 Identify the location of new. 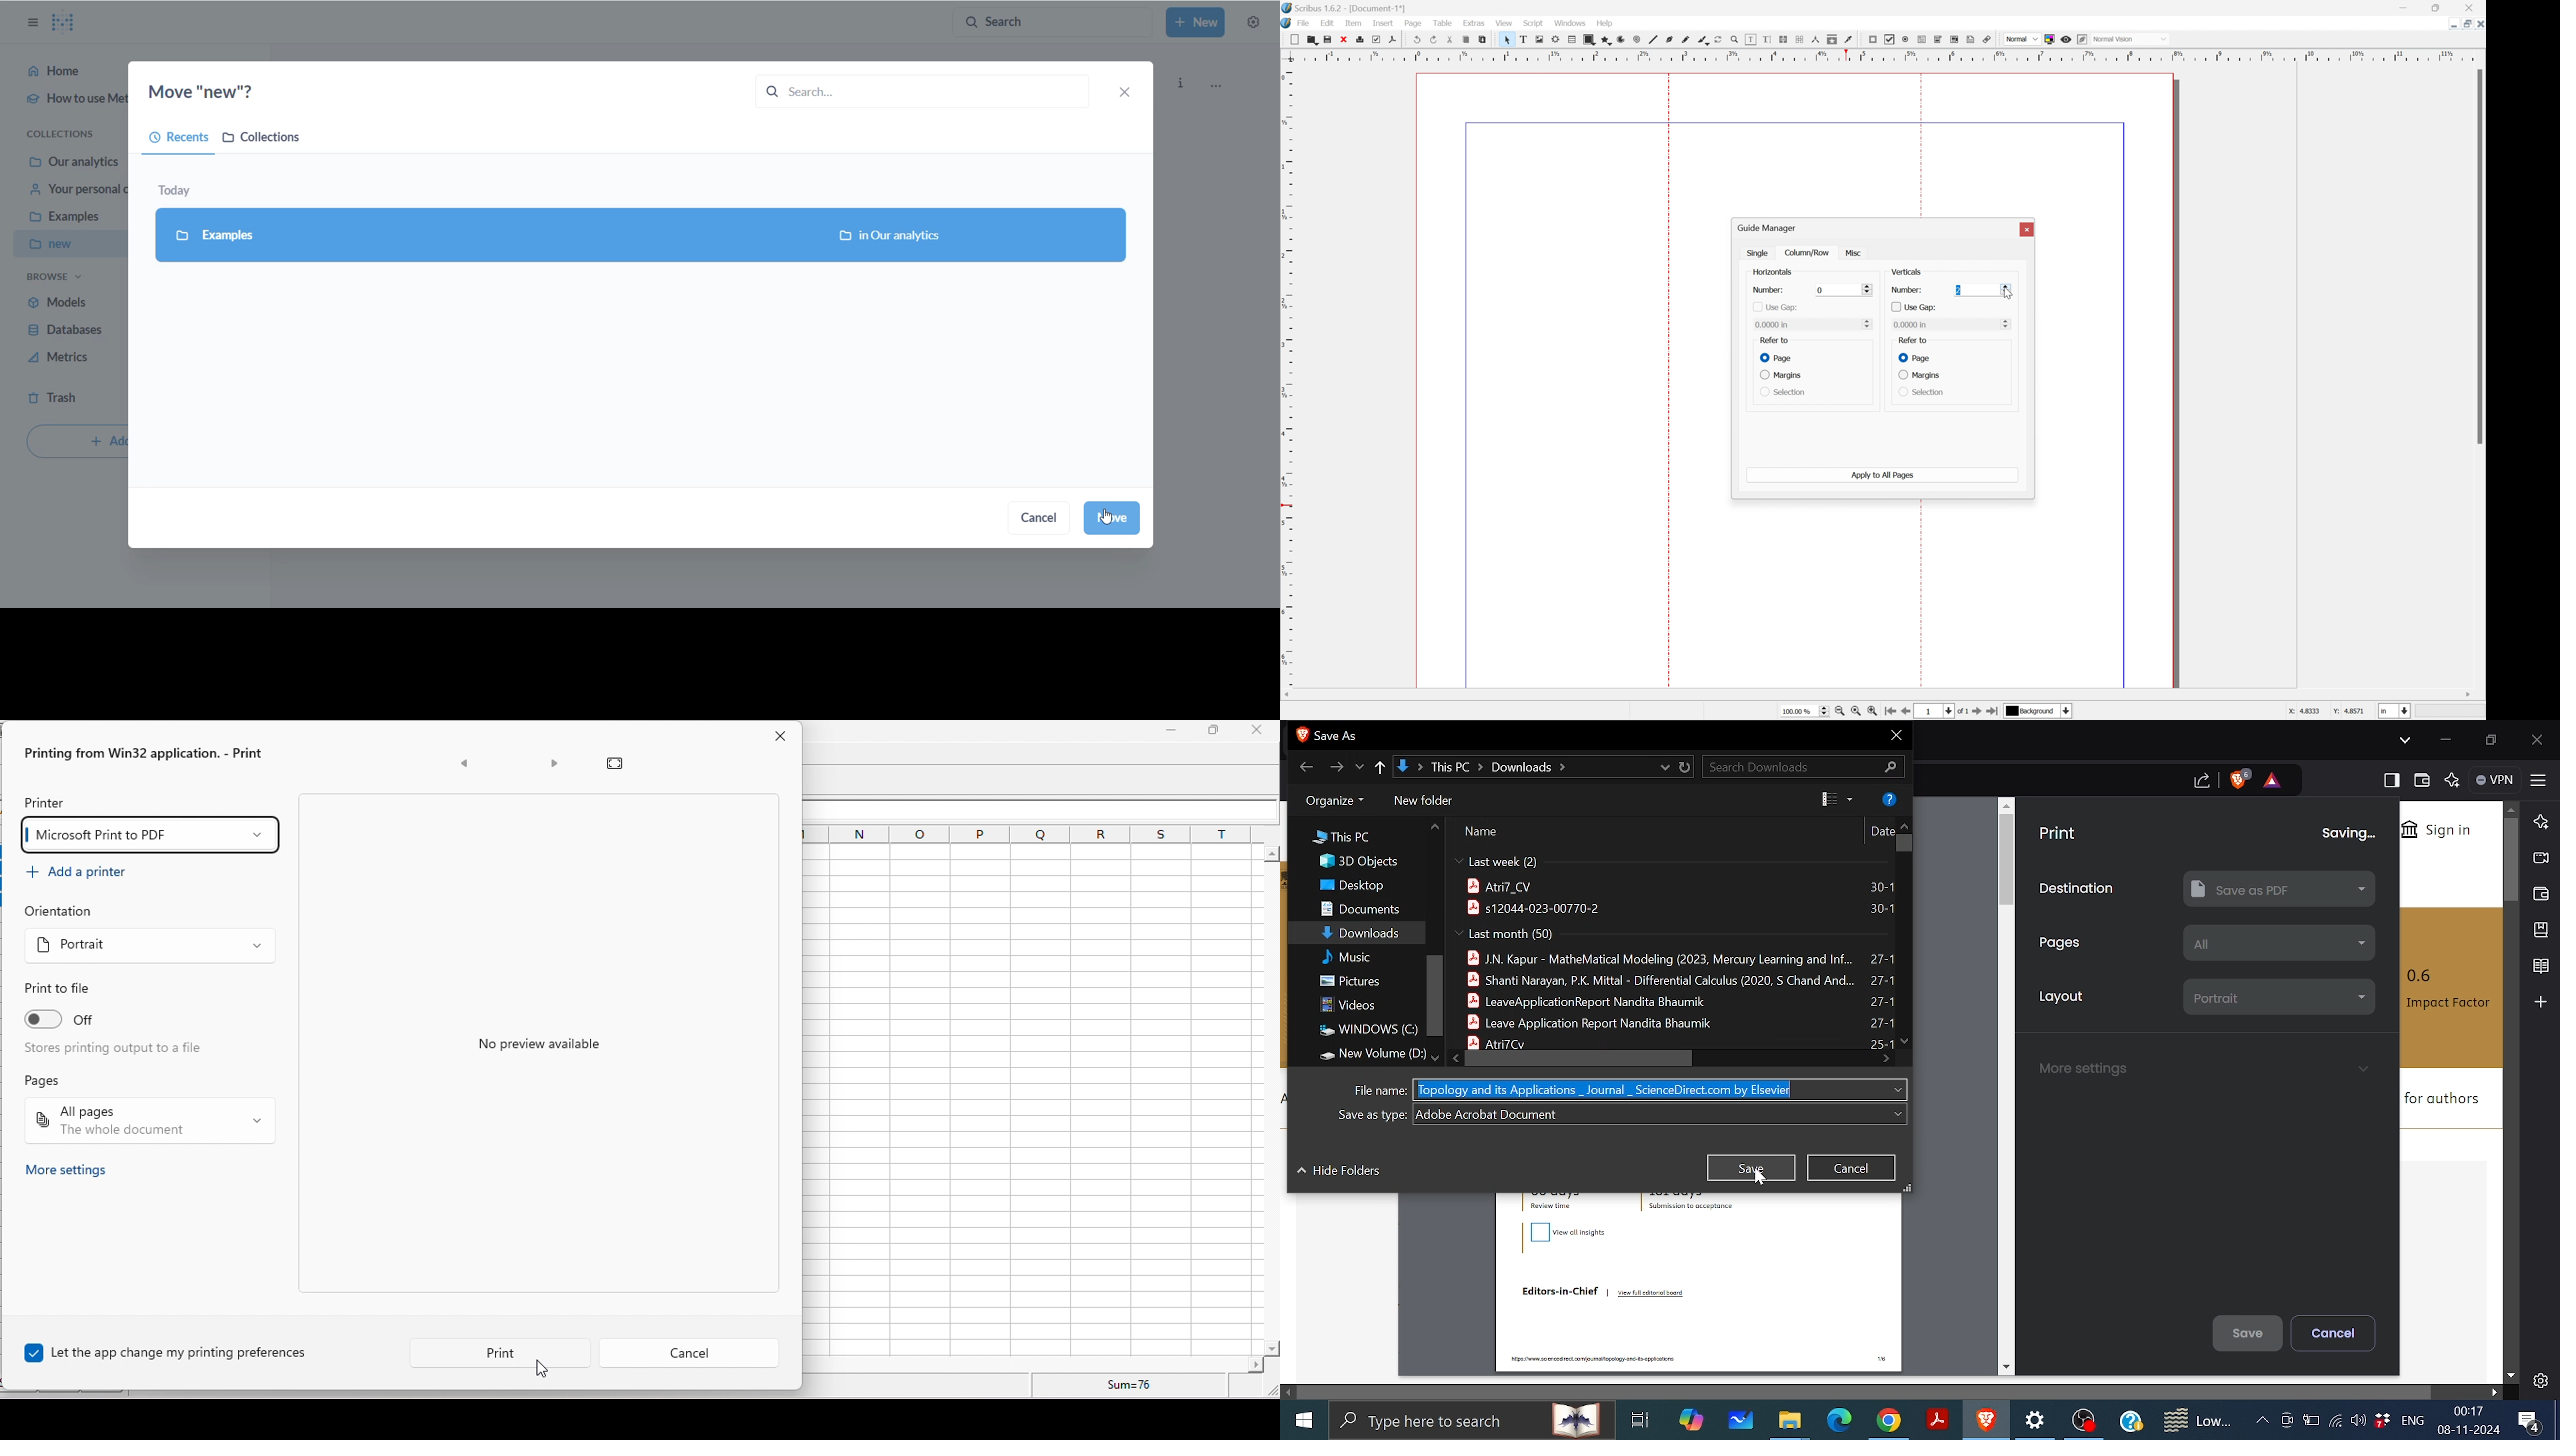
(1296, 40).